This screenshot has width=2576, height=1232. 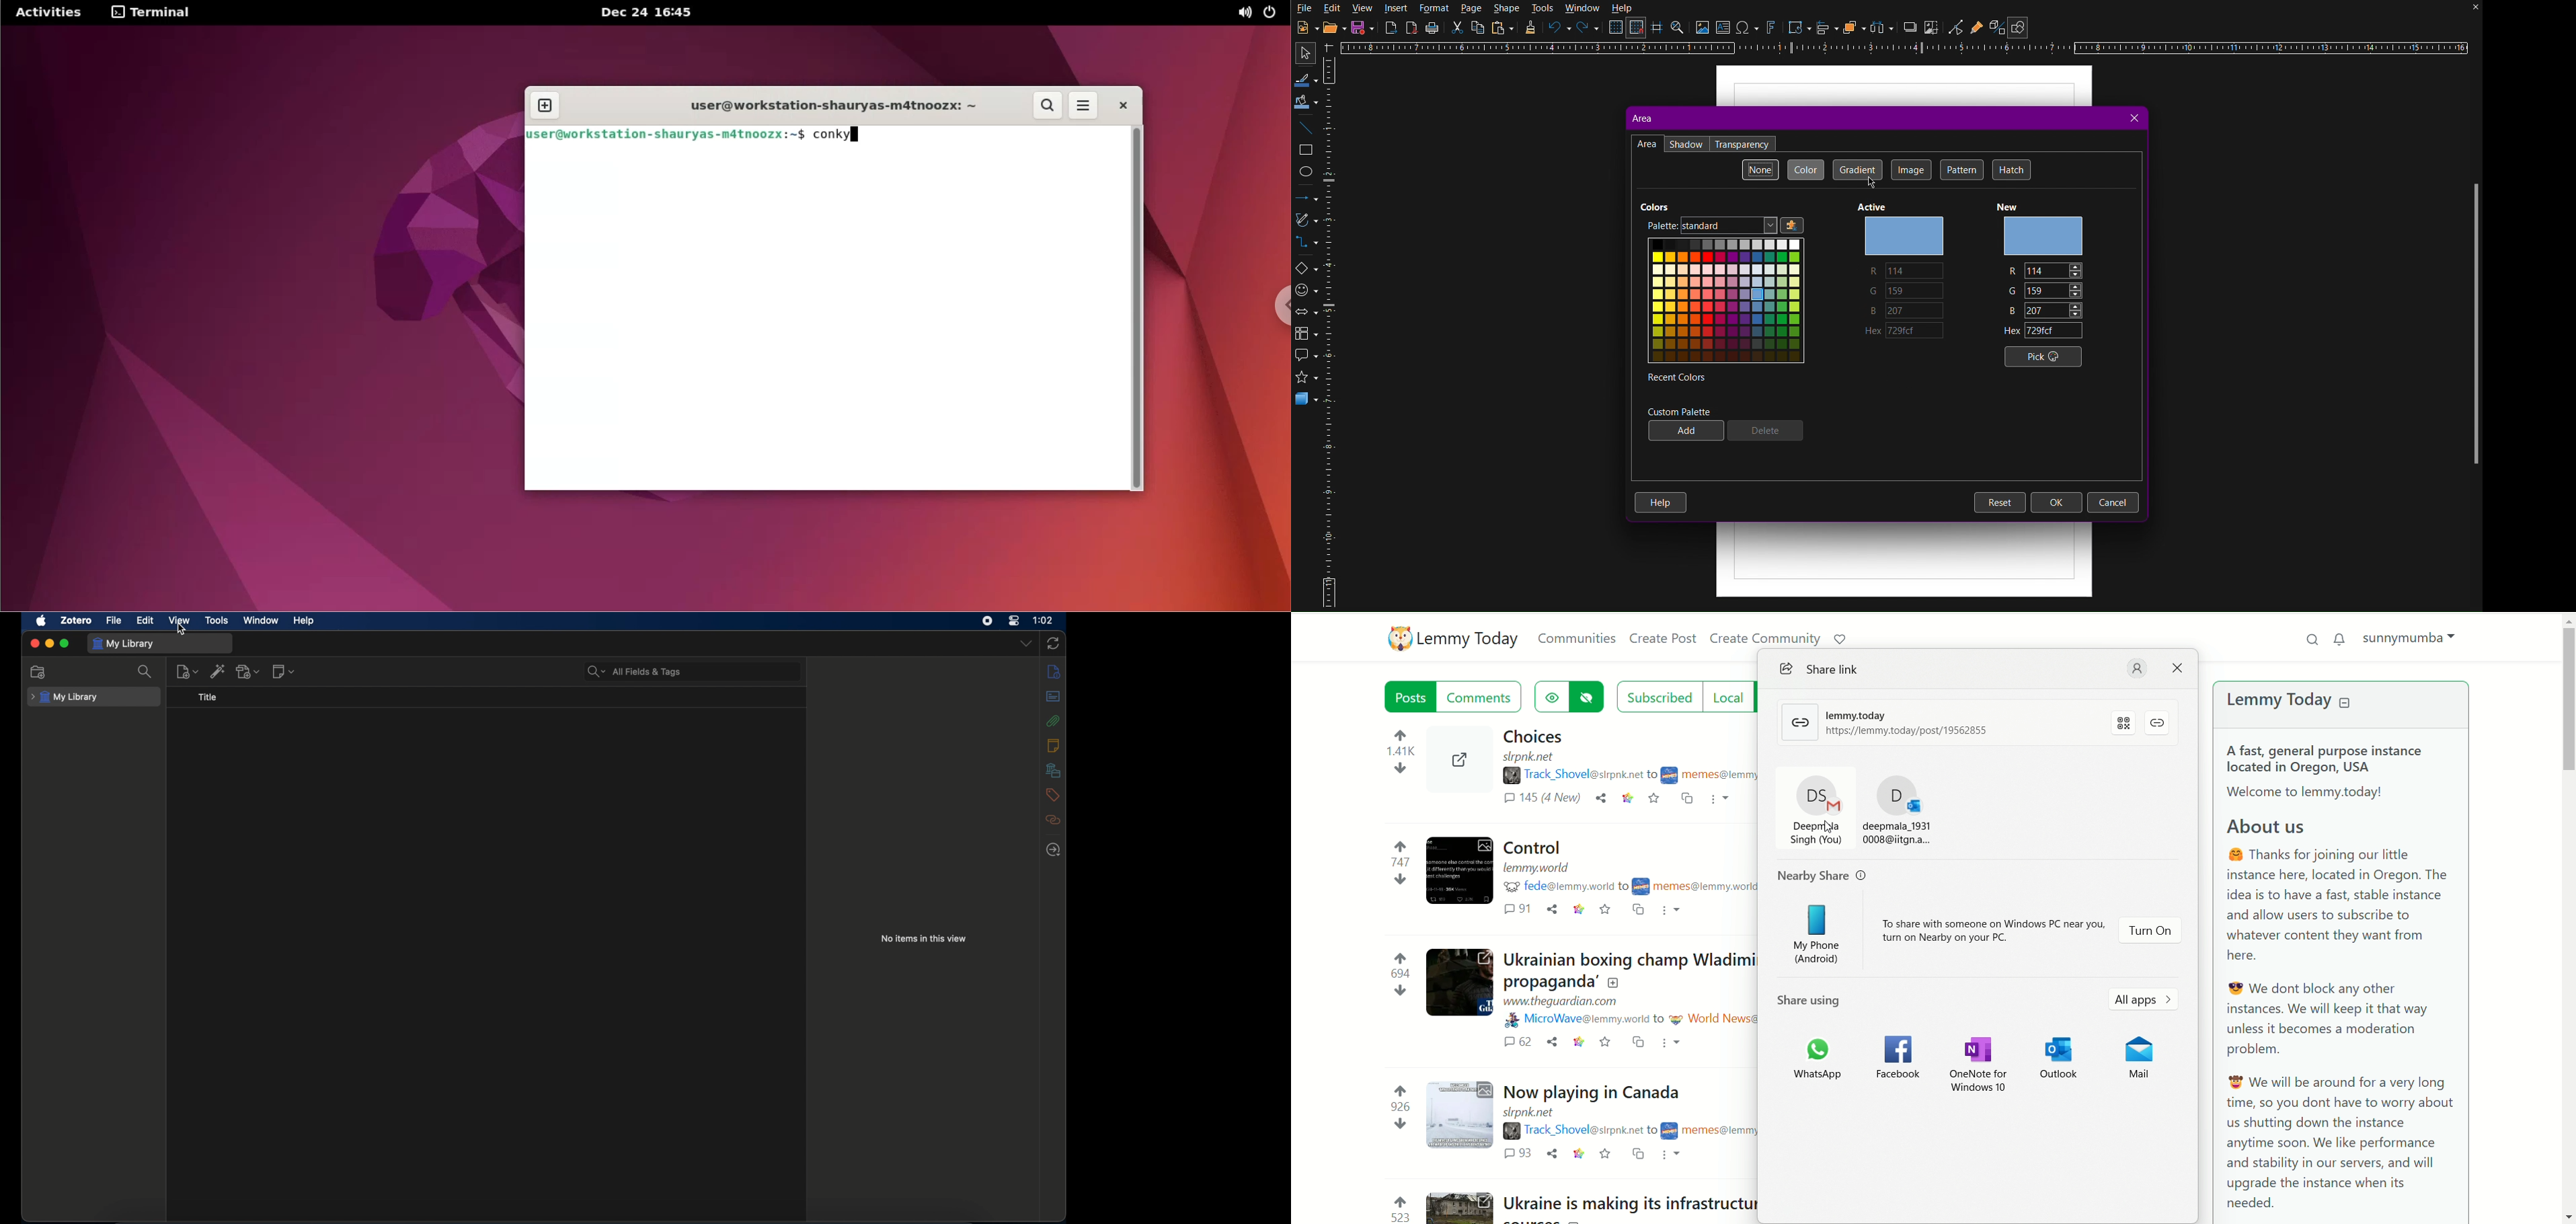 What do you see at coordinates (1764, 431) in the screenshot?
I see `Delete` at bounding box center [1764, 431].